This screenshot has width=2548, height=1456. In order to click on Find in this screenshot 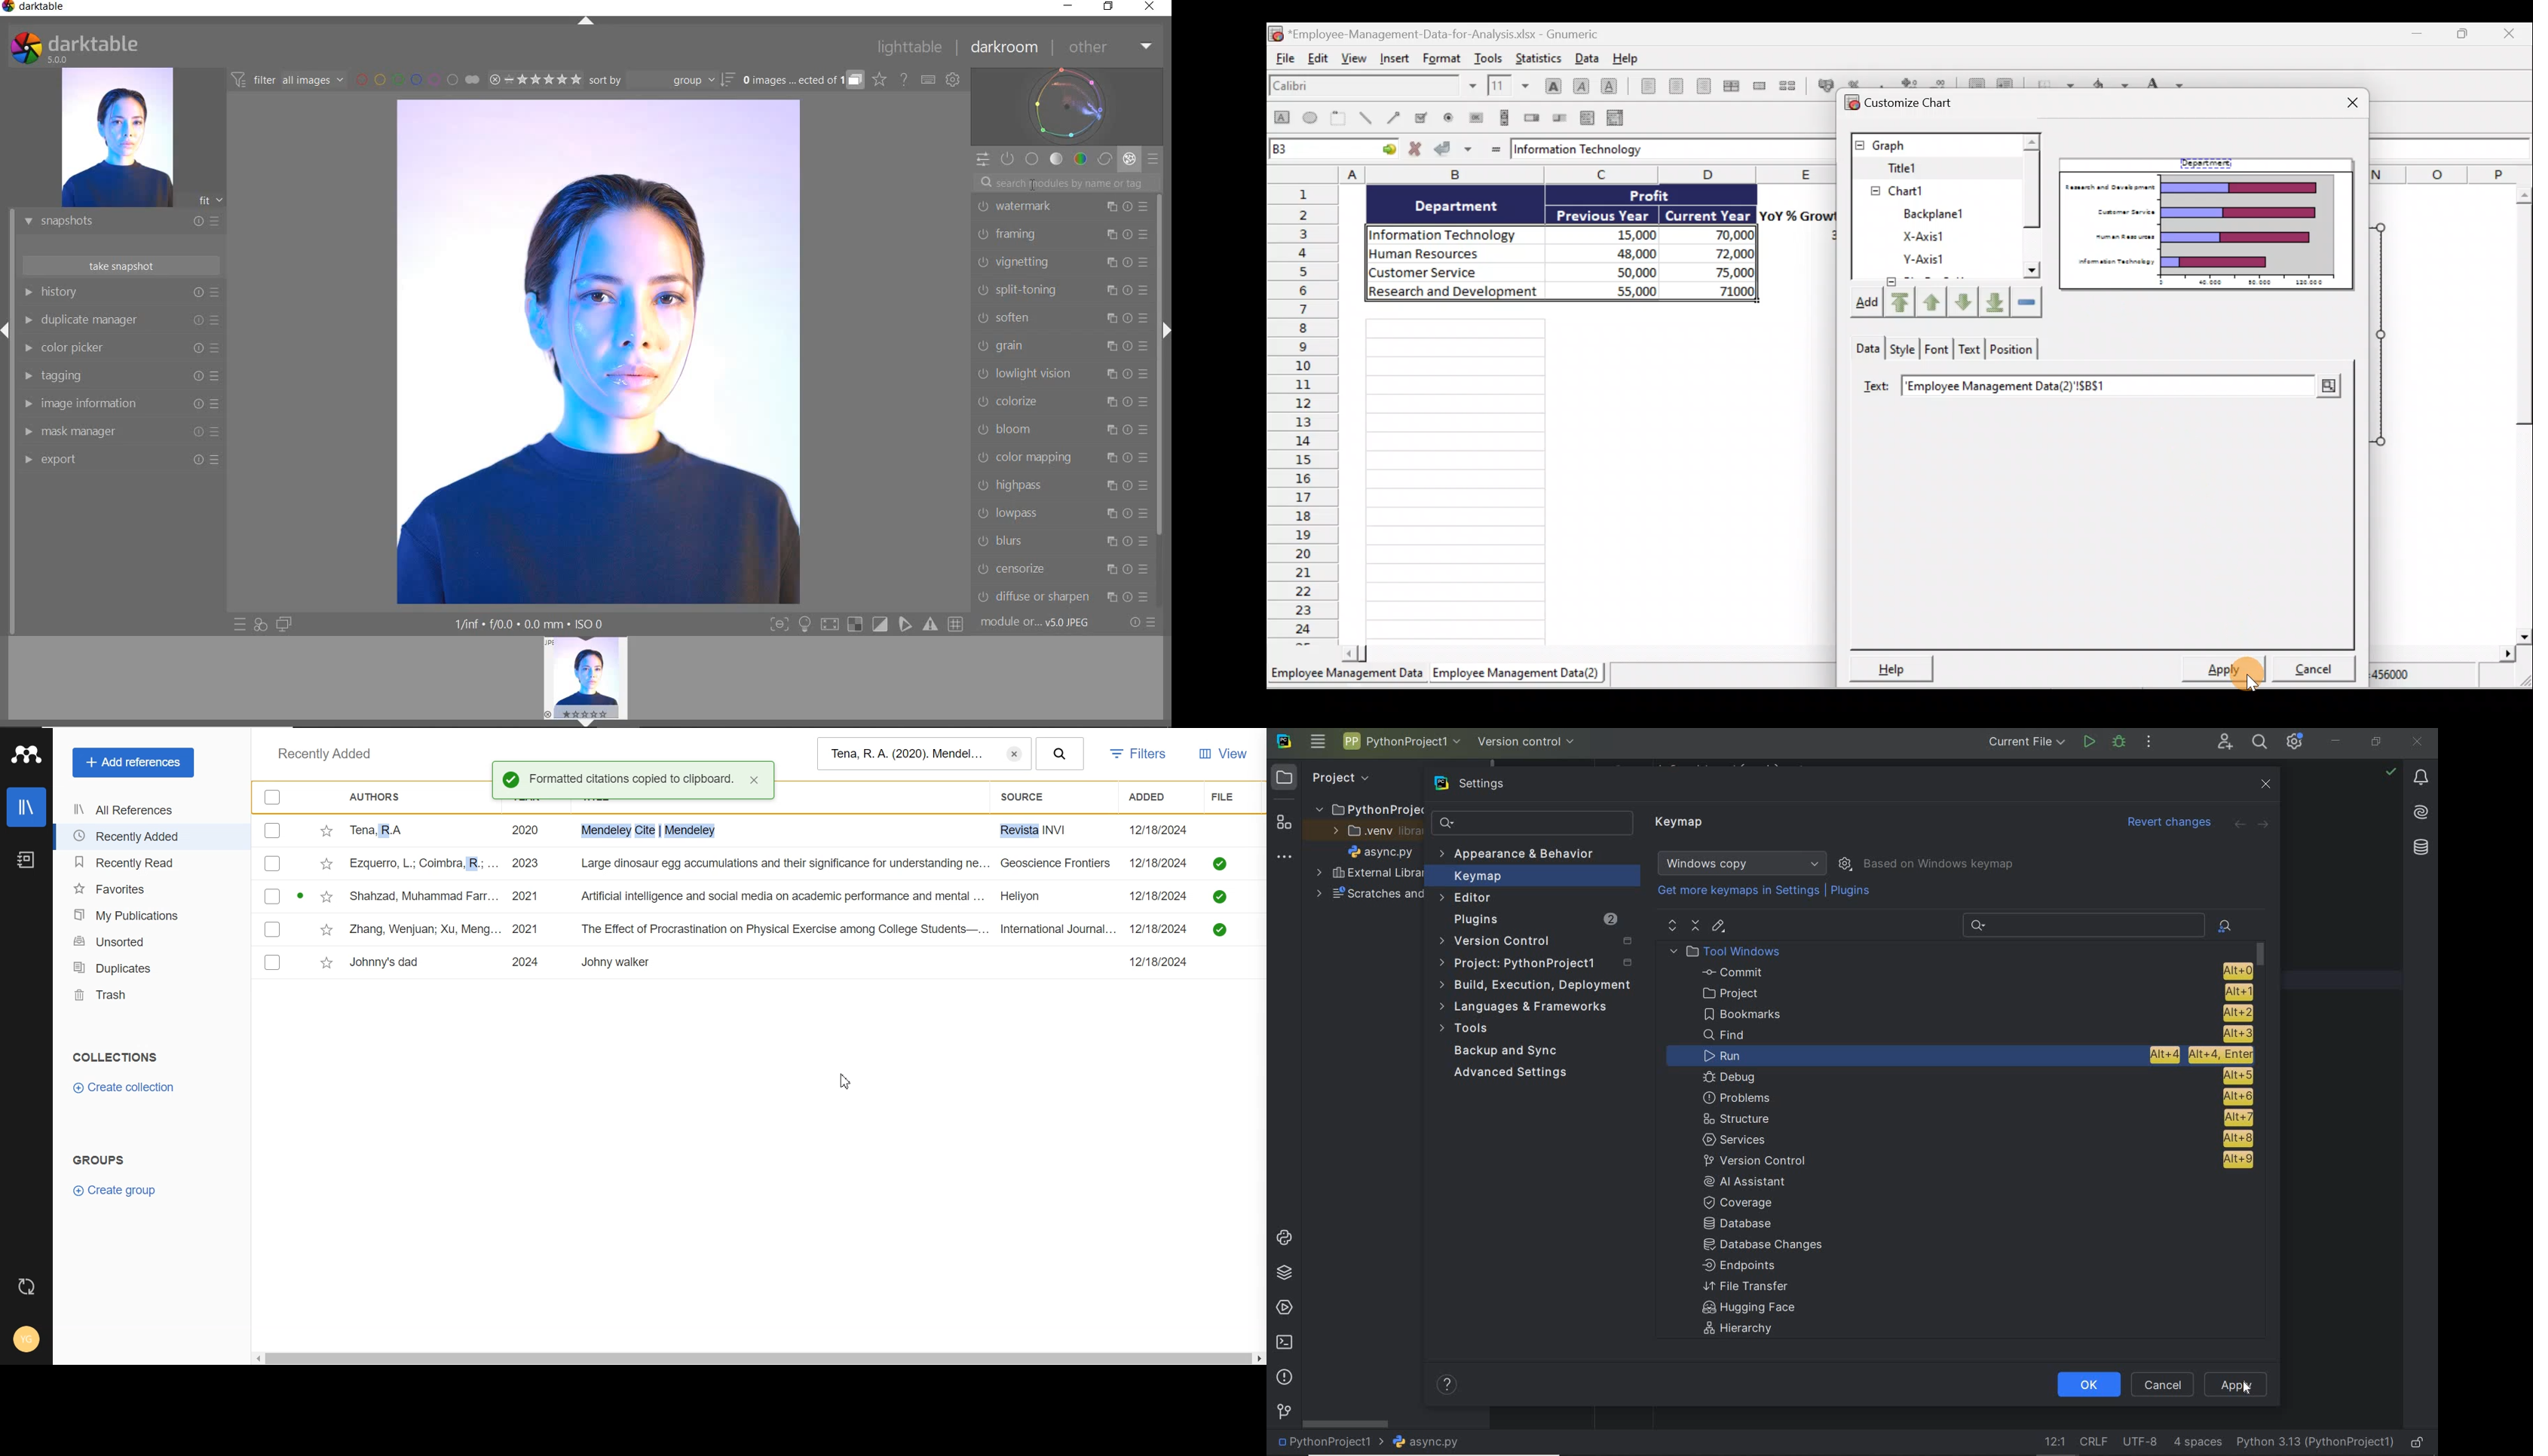, I will do `click(1977, 1035)`.